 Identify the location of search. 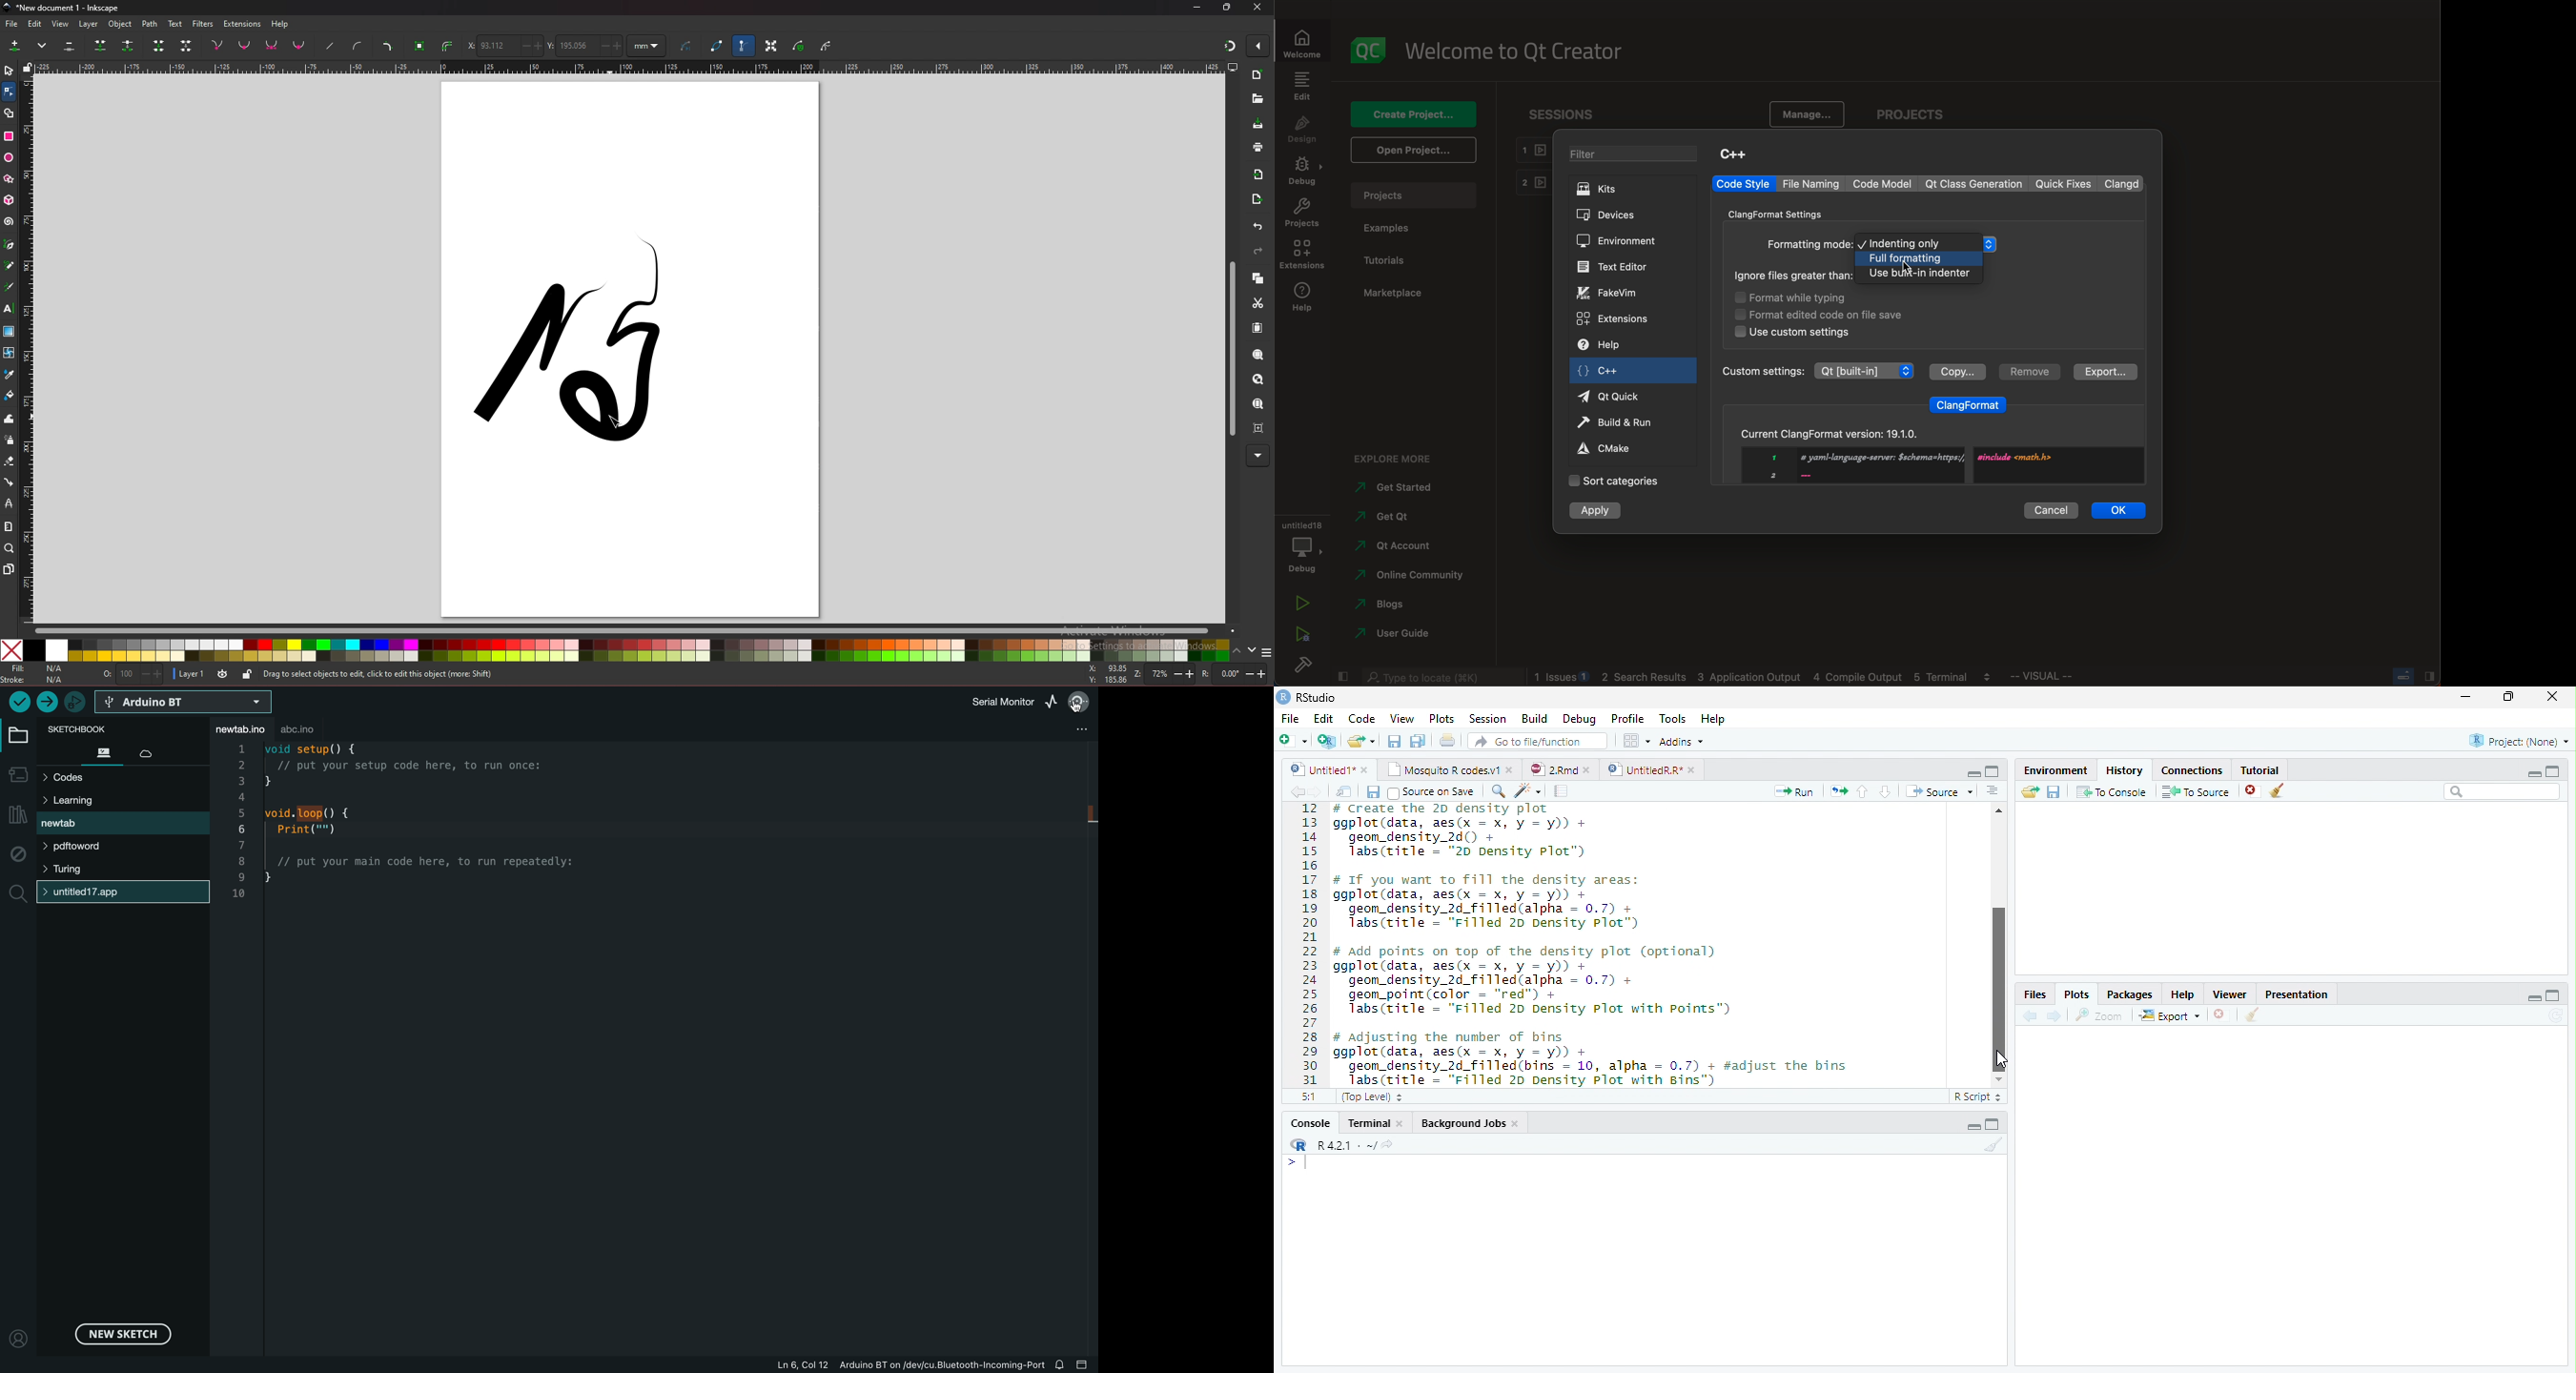
(18, 892).